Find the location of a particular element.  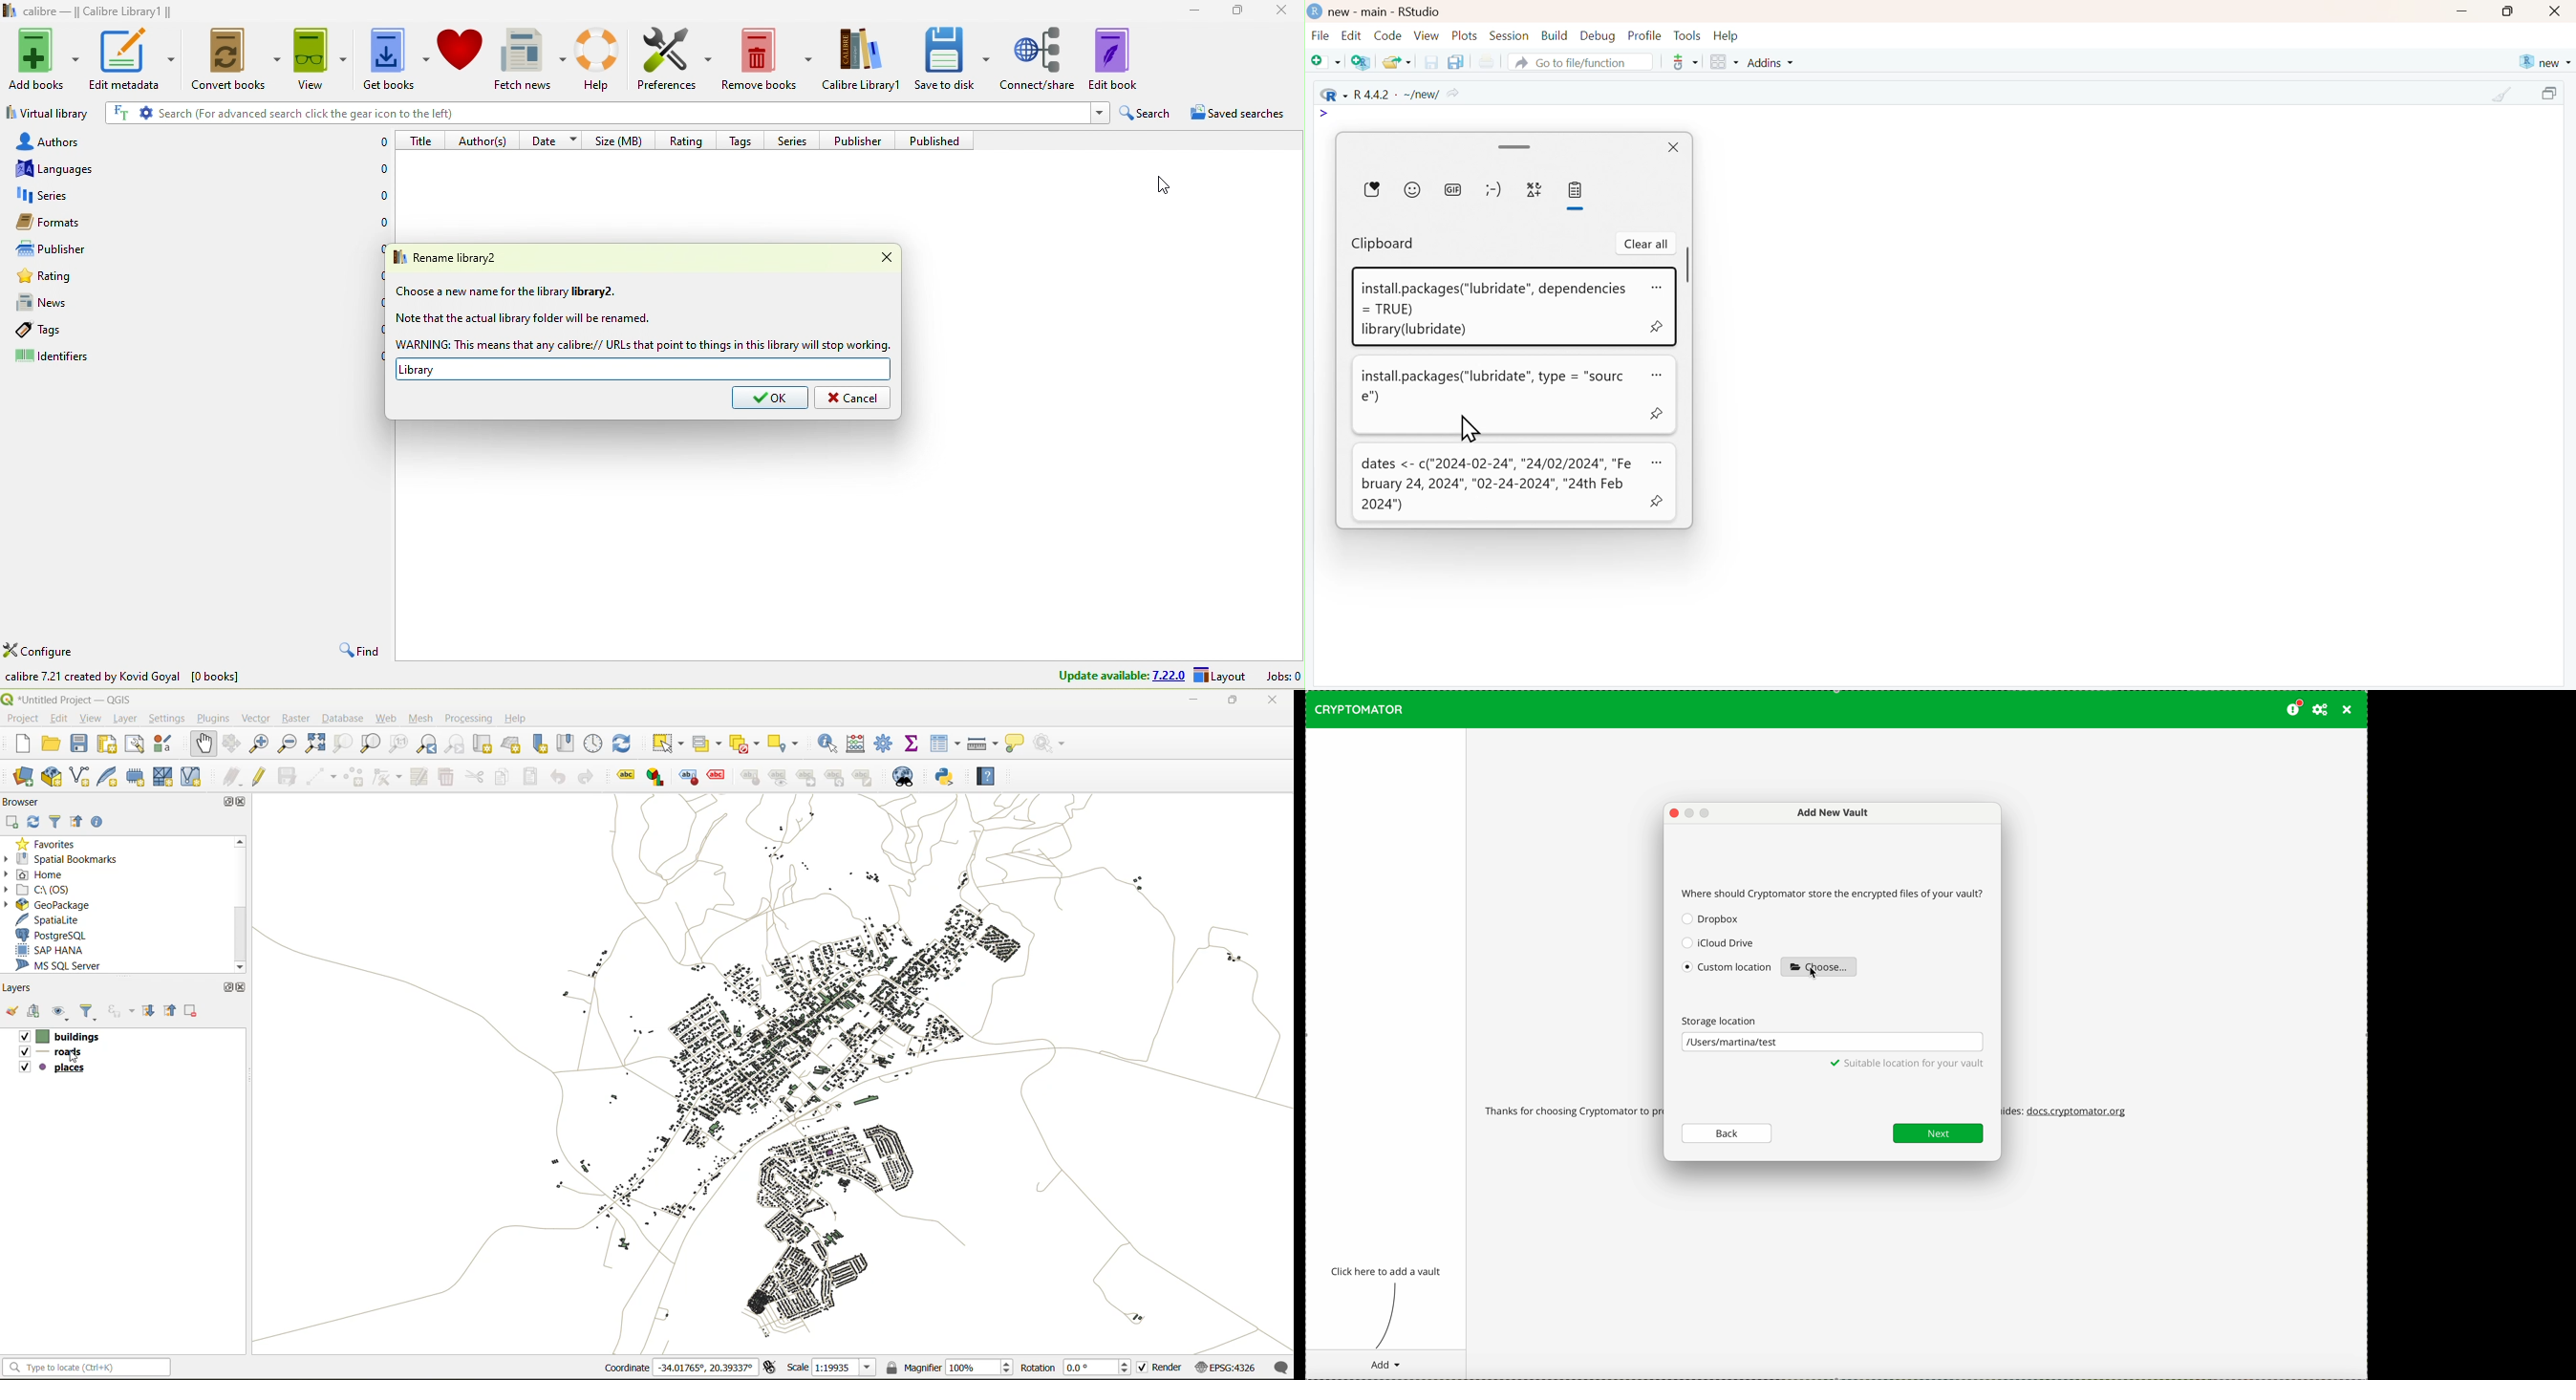

open an existing file is located at coordinates (1396, 61).